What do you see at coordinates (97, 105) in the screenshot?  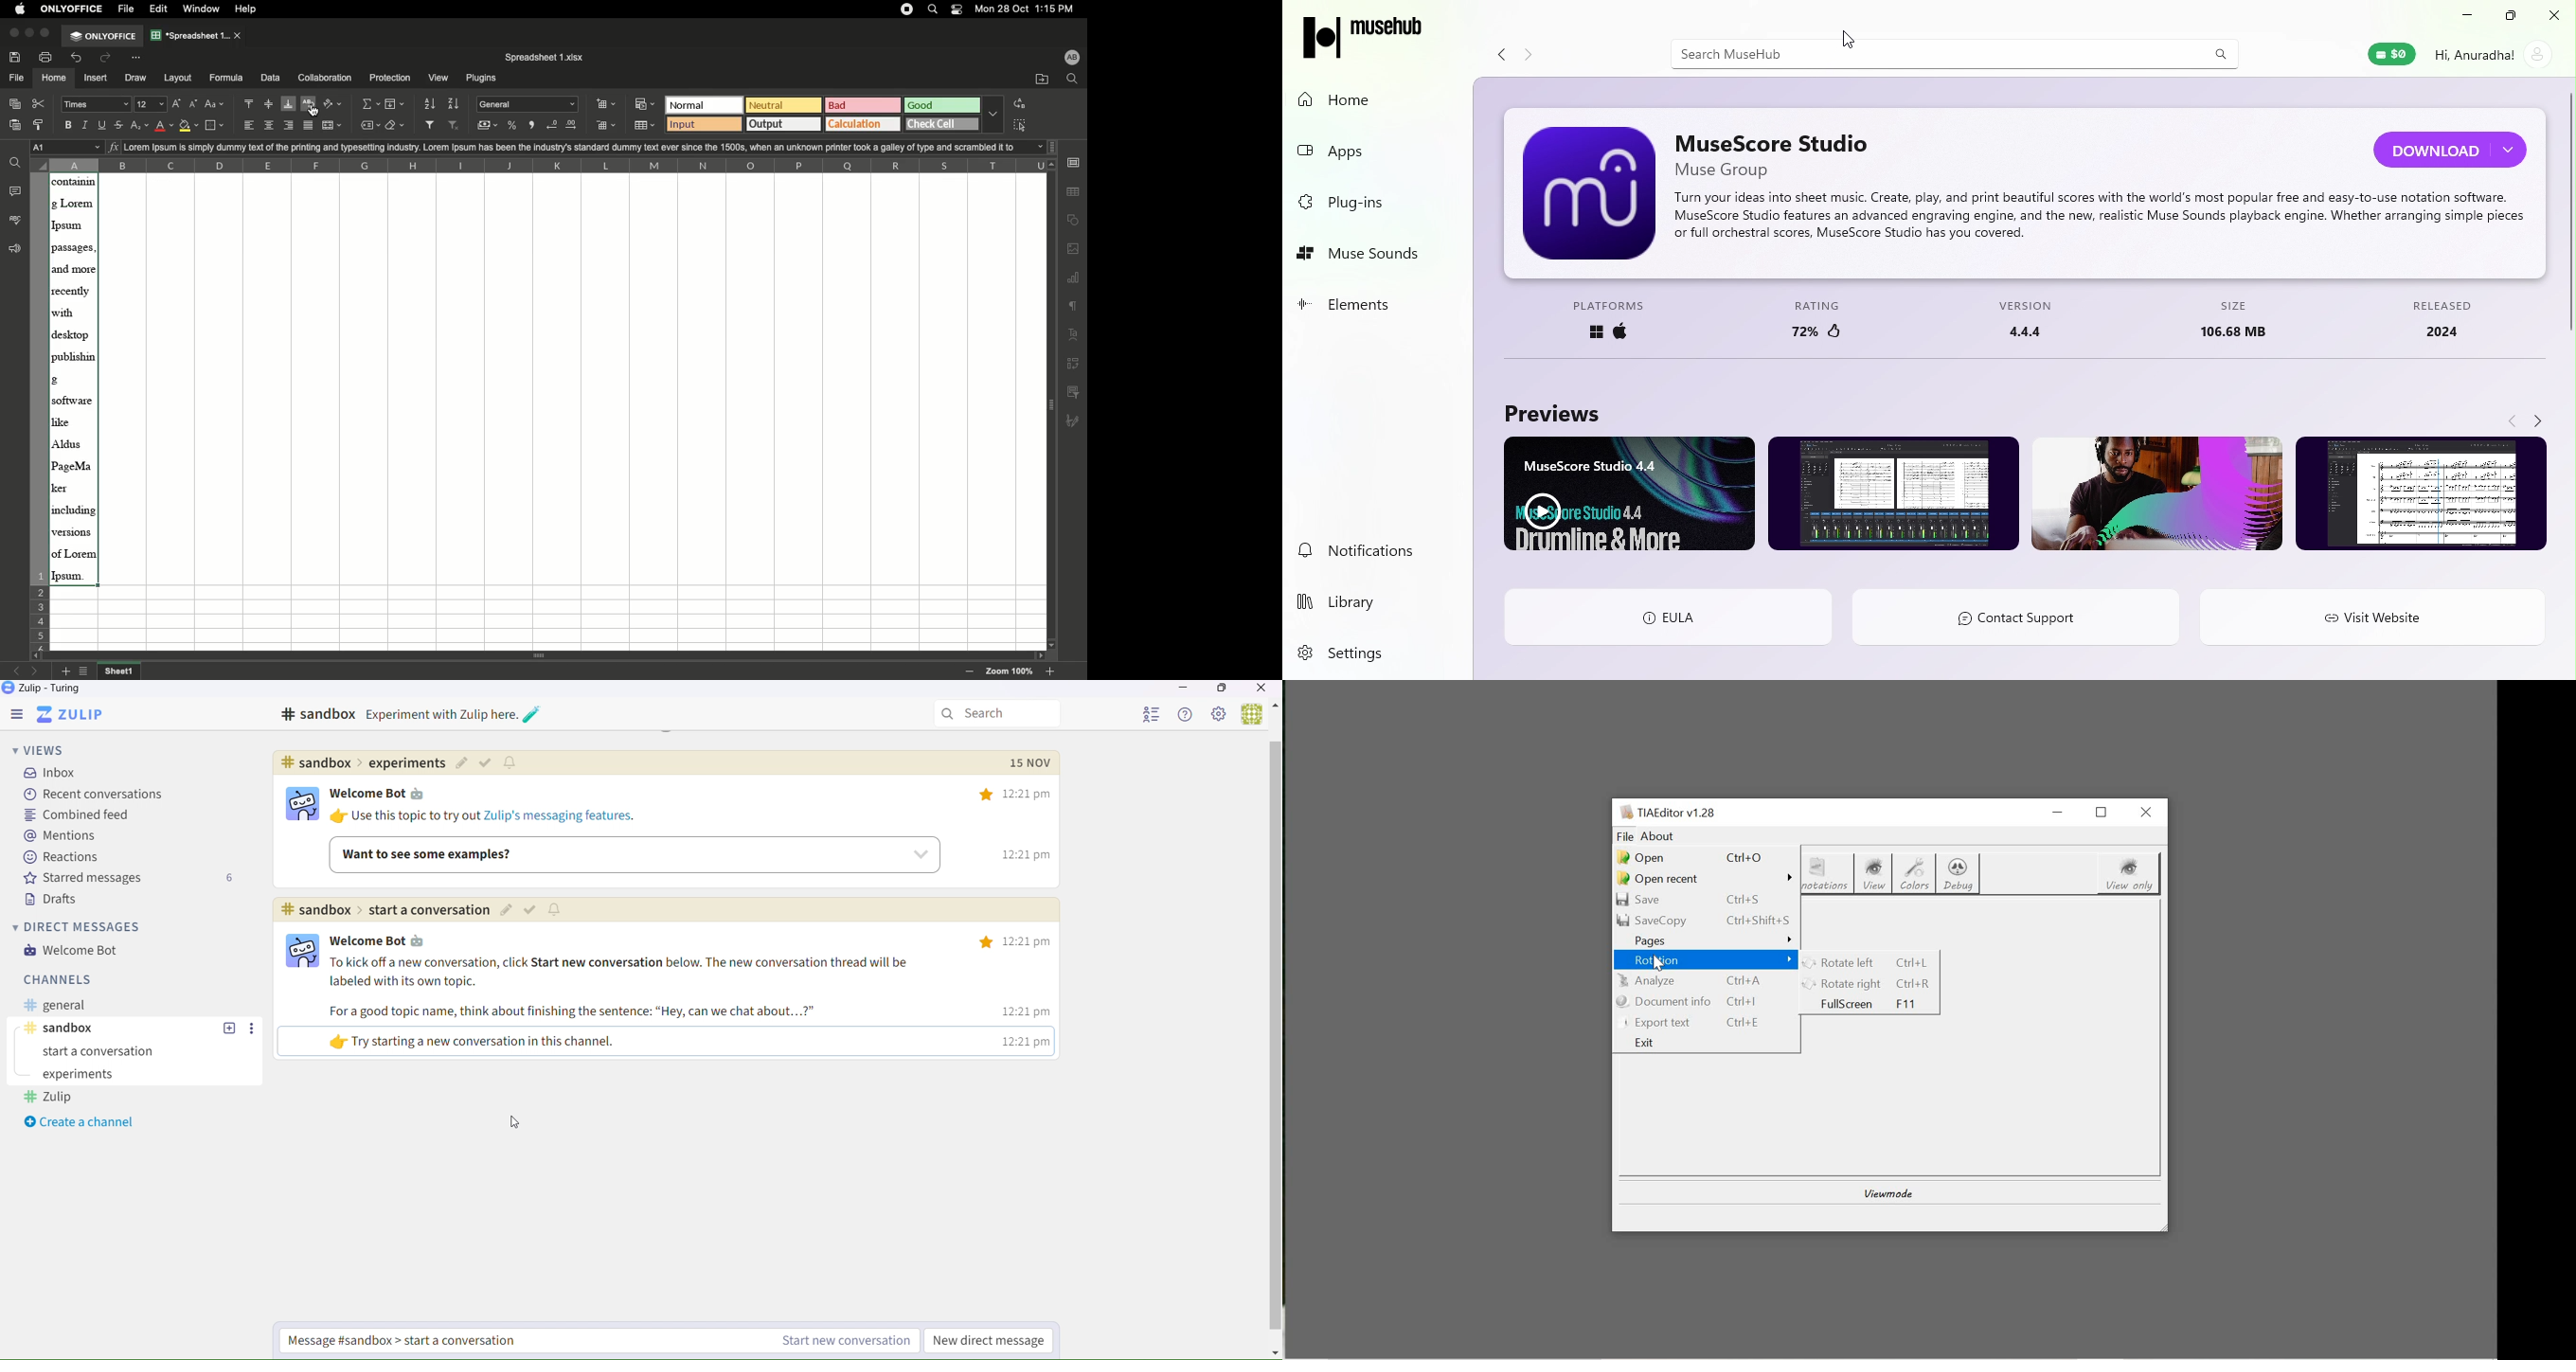 I see `Font` at bounding box center [97, 105].